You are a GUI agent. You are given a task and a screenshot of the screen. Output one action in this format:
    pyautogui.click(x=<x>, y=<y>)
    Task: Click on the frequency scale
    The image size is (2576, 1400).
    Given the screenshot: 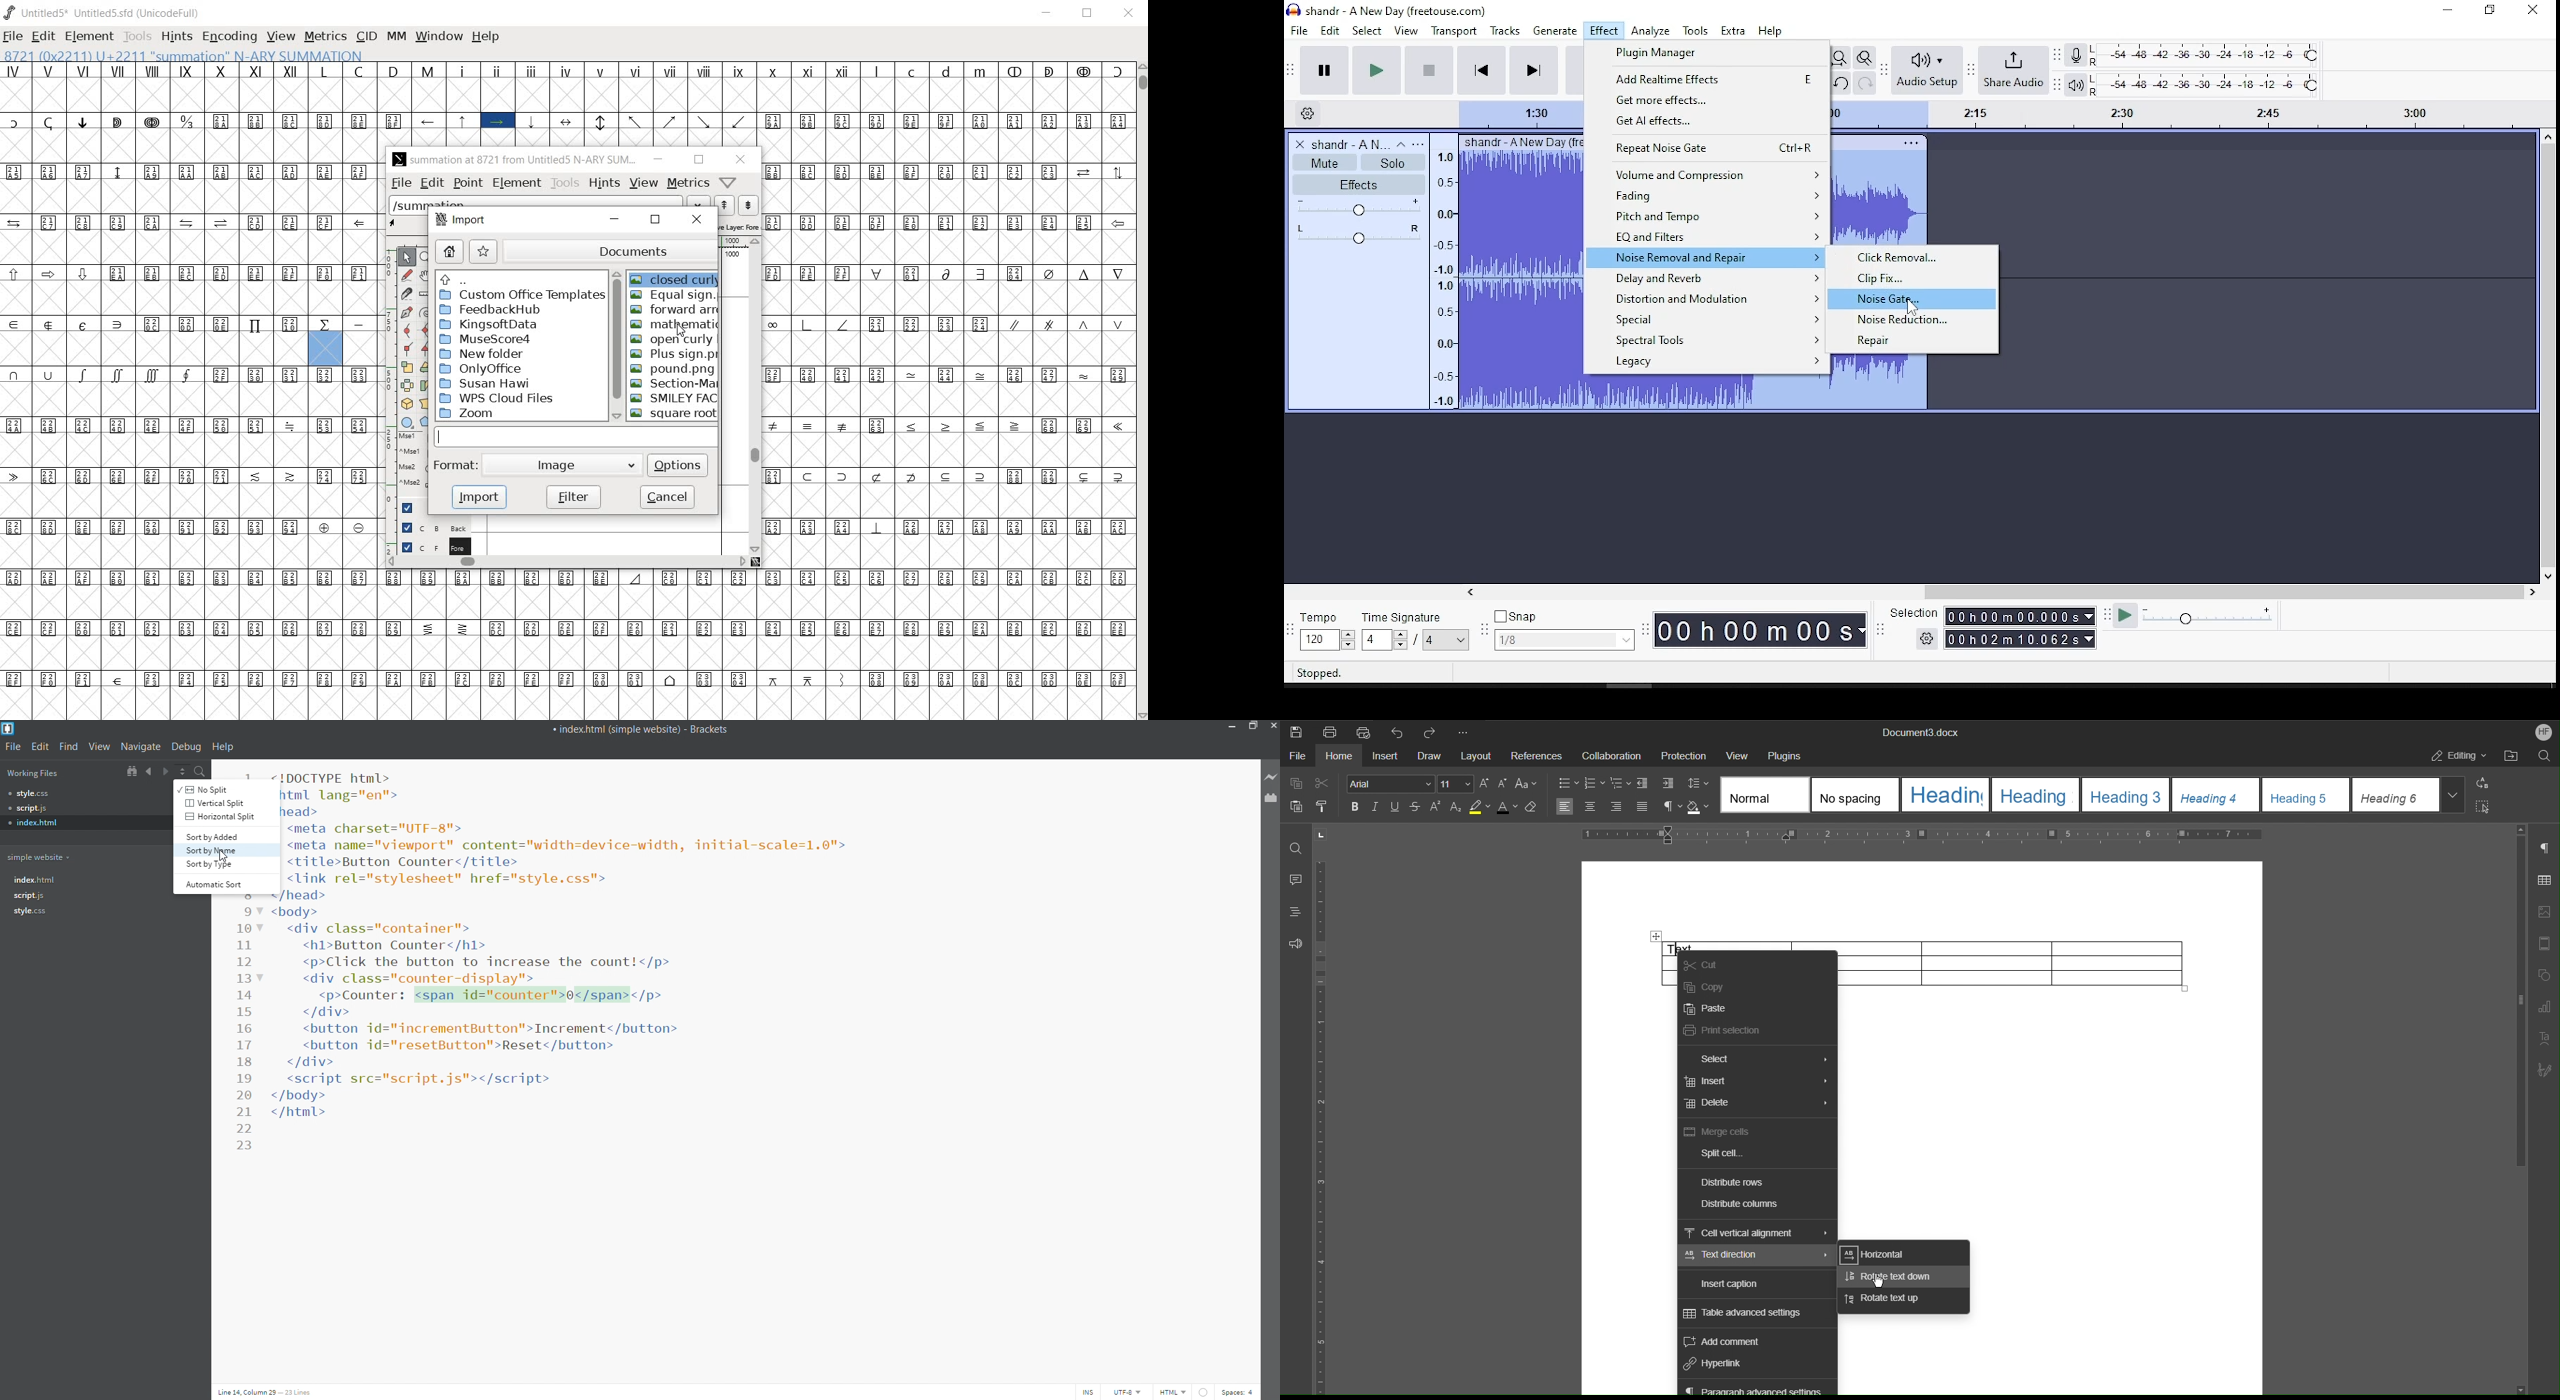 What is the action you would take?
    pyautogui.click(x=1442, y=281)
    